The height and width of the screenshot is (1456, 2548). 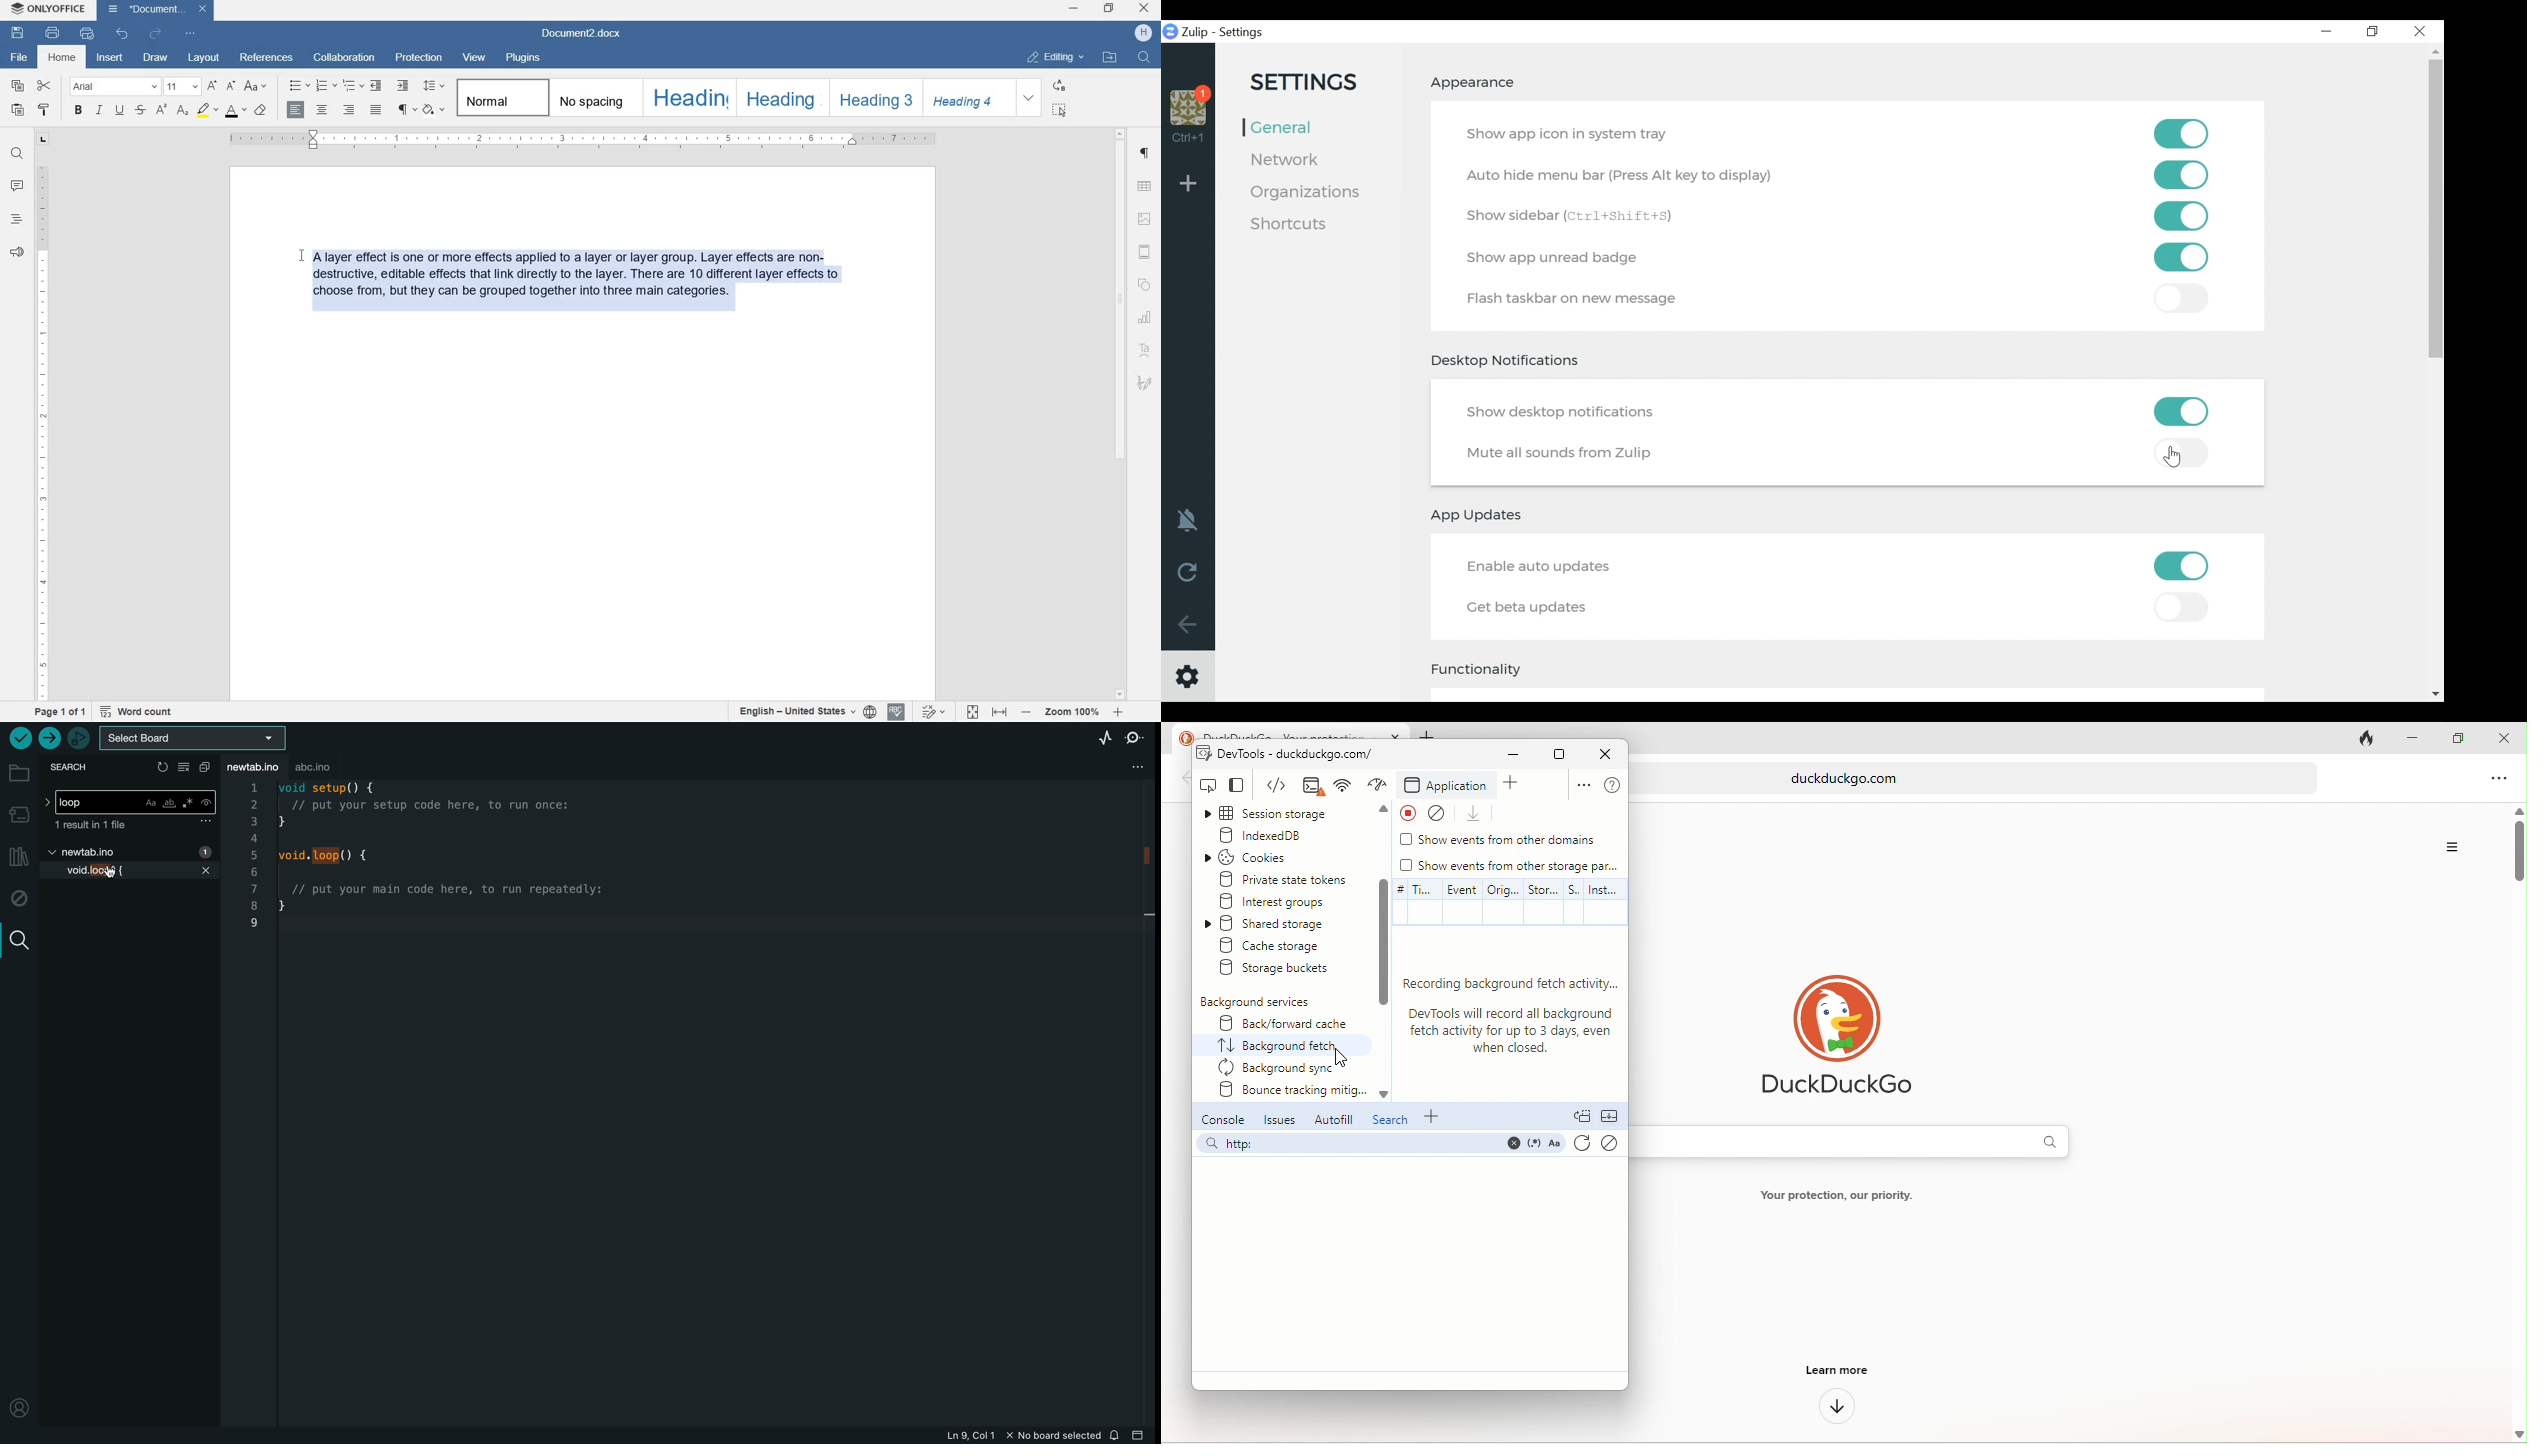 I want to click on Network, so click(x=1291, y=159).